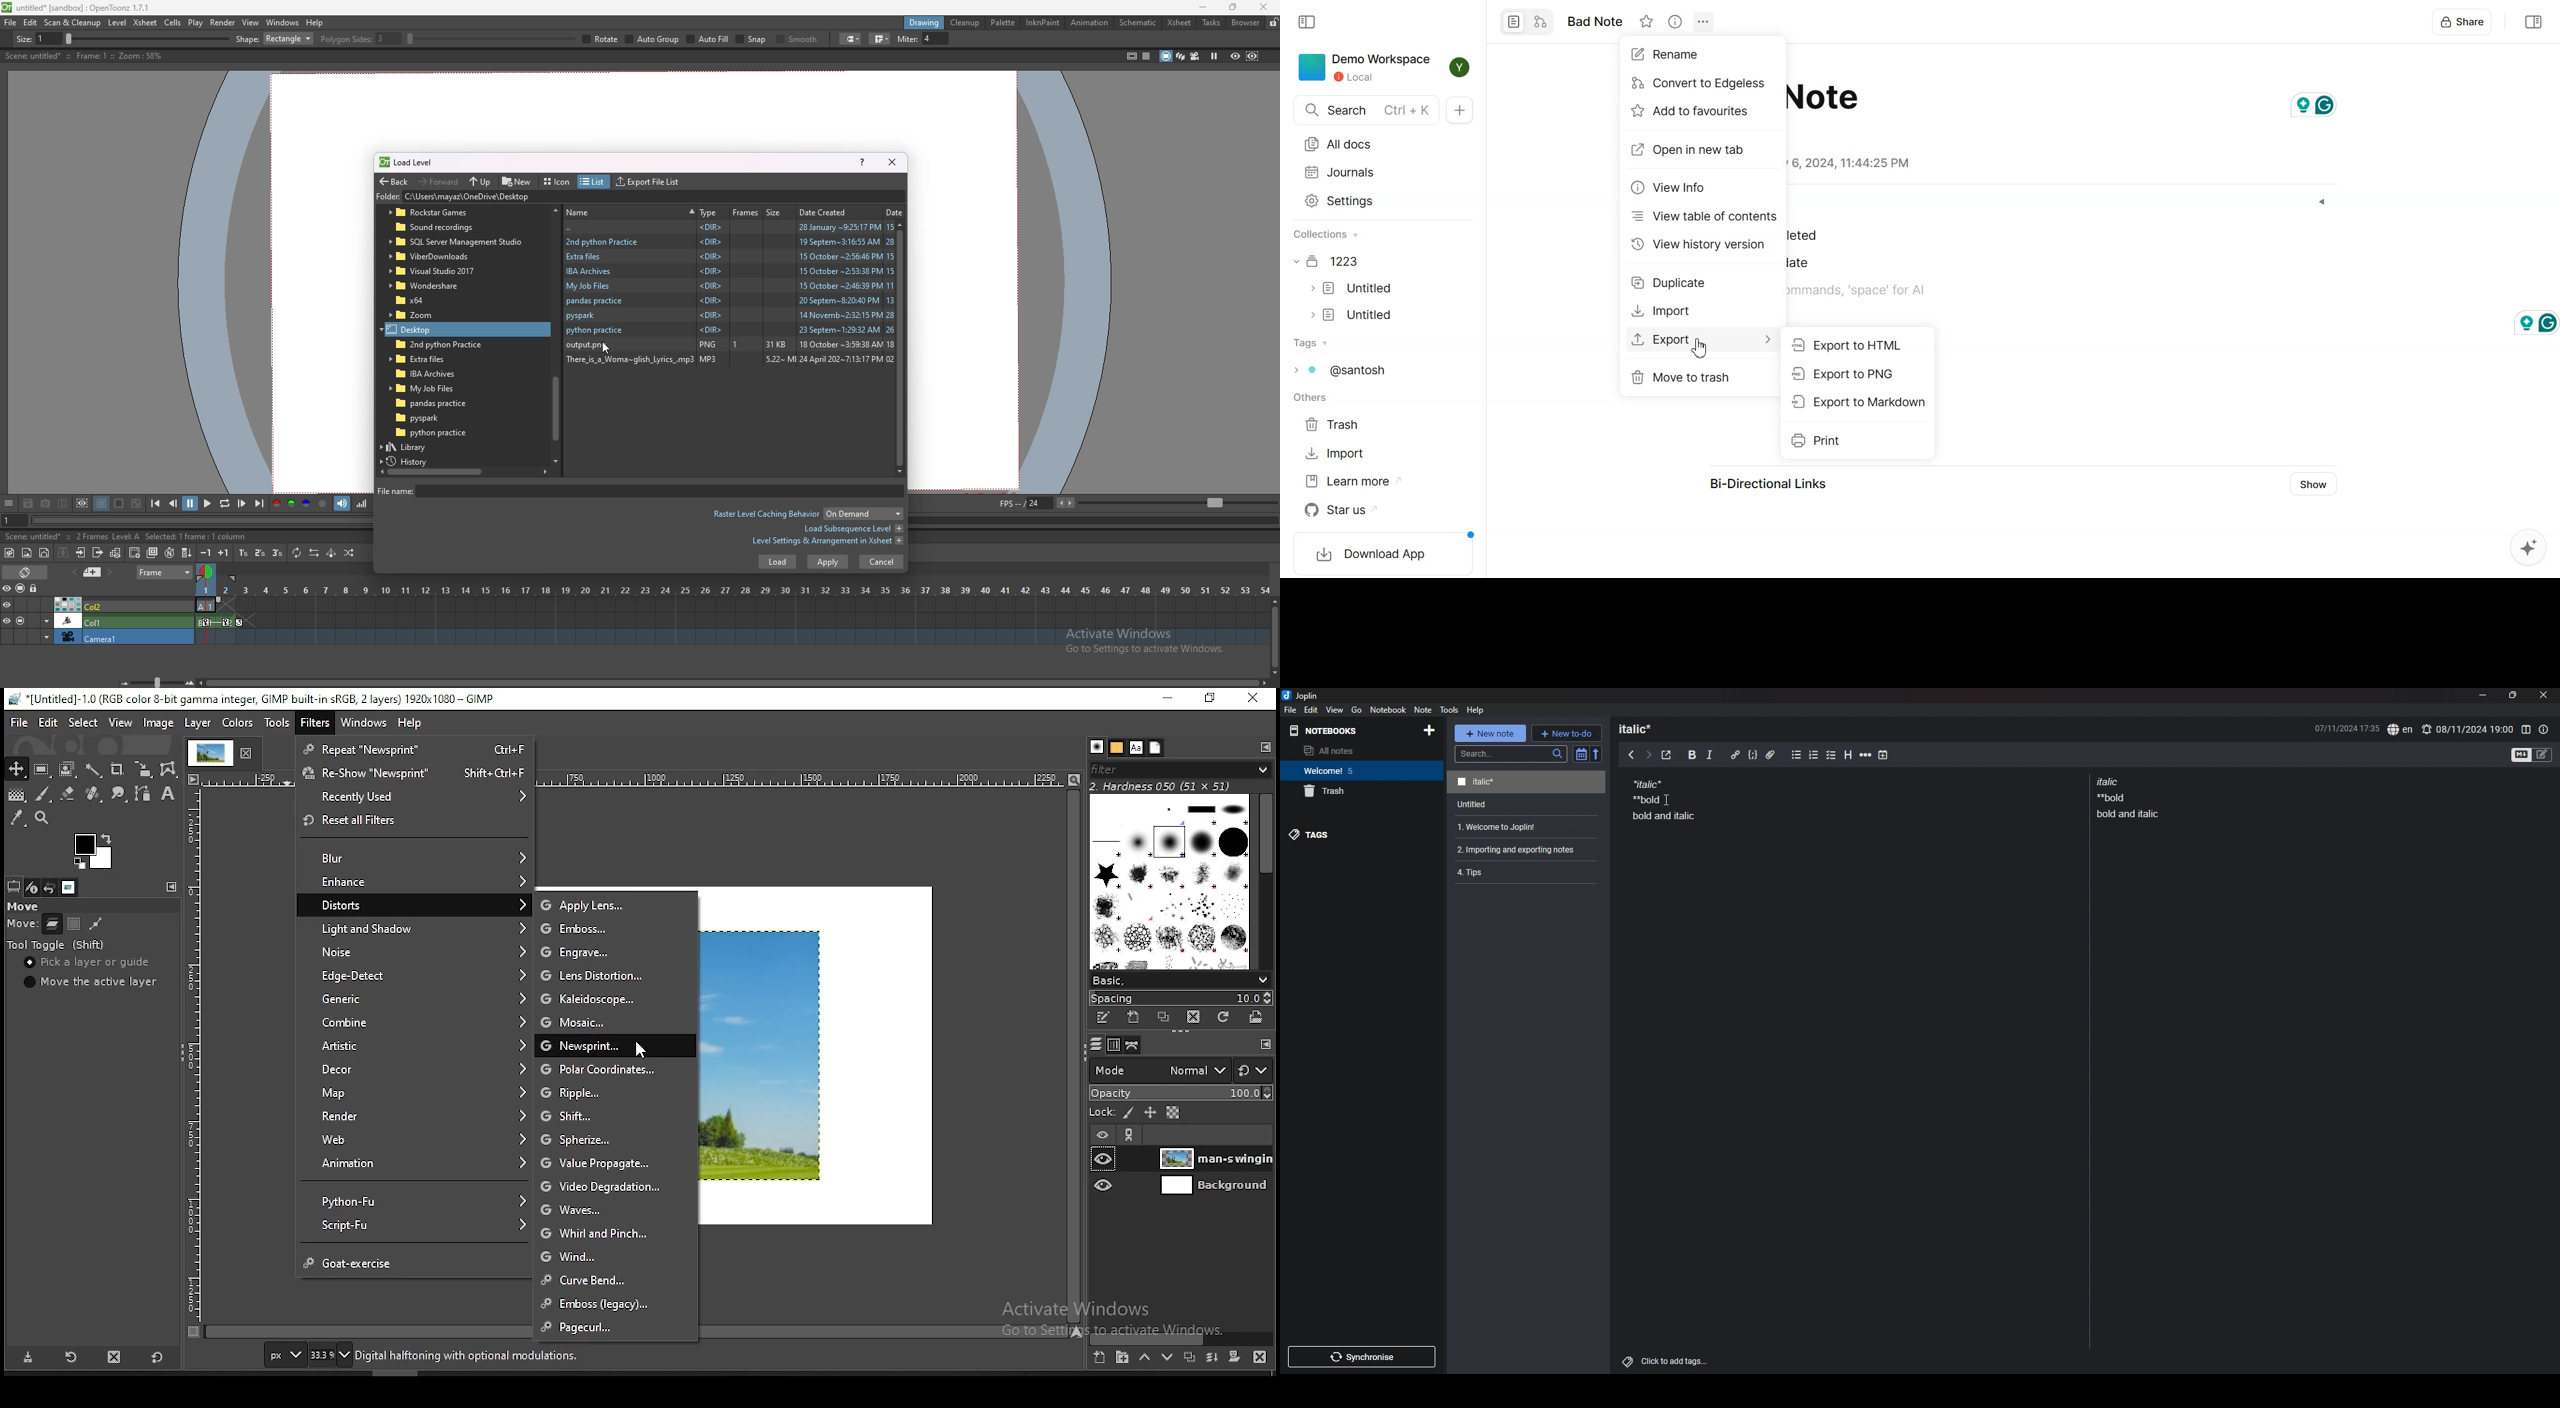 The height and width of the screenshot is (1428, 2576). I want to click on close, so click(891, 161).